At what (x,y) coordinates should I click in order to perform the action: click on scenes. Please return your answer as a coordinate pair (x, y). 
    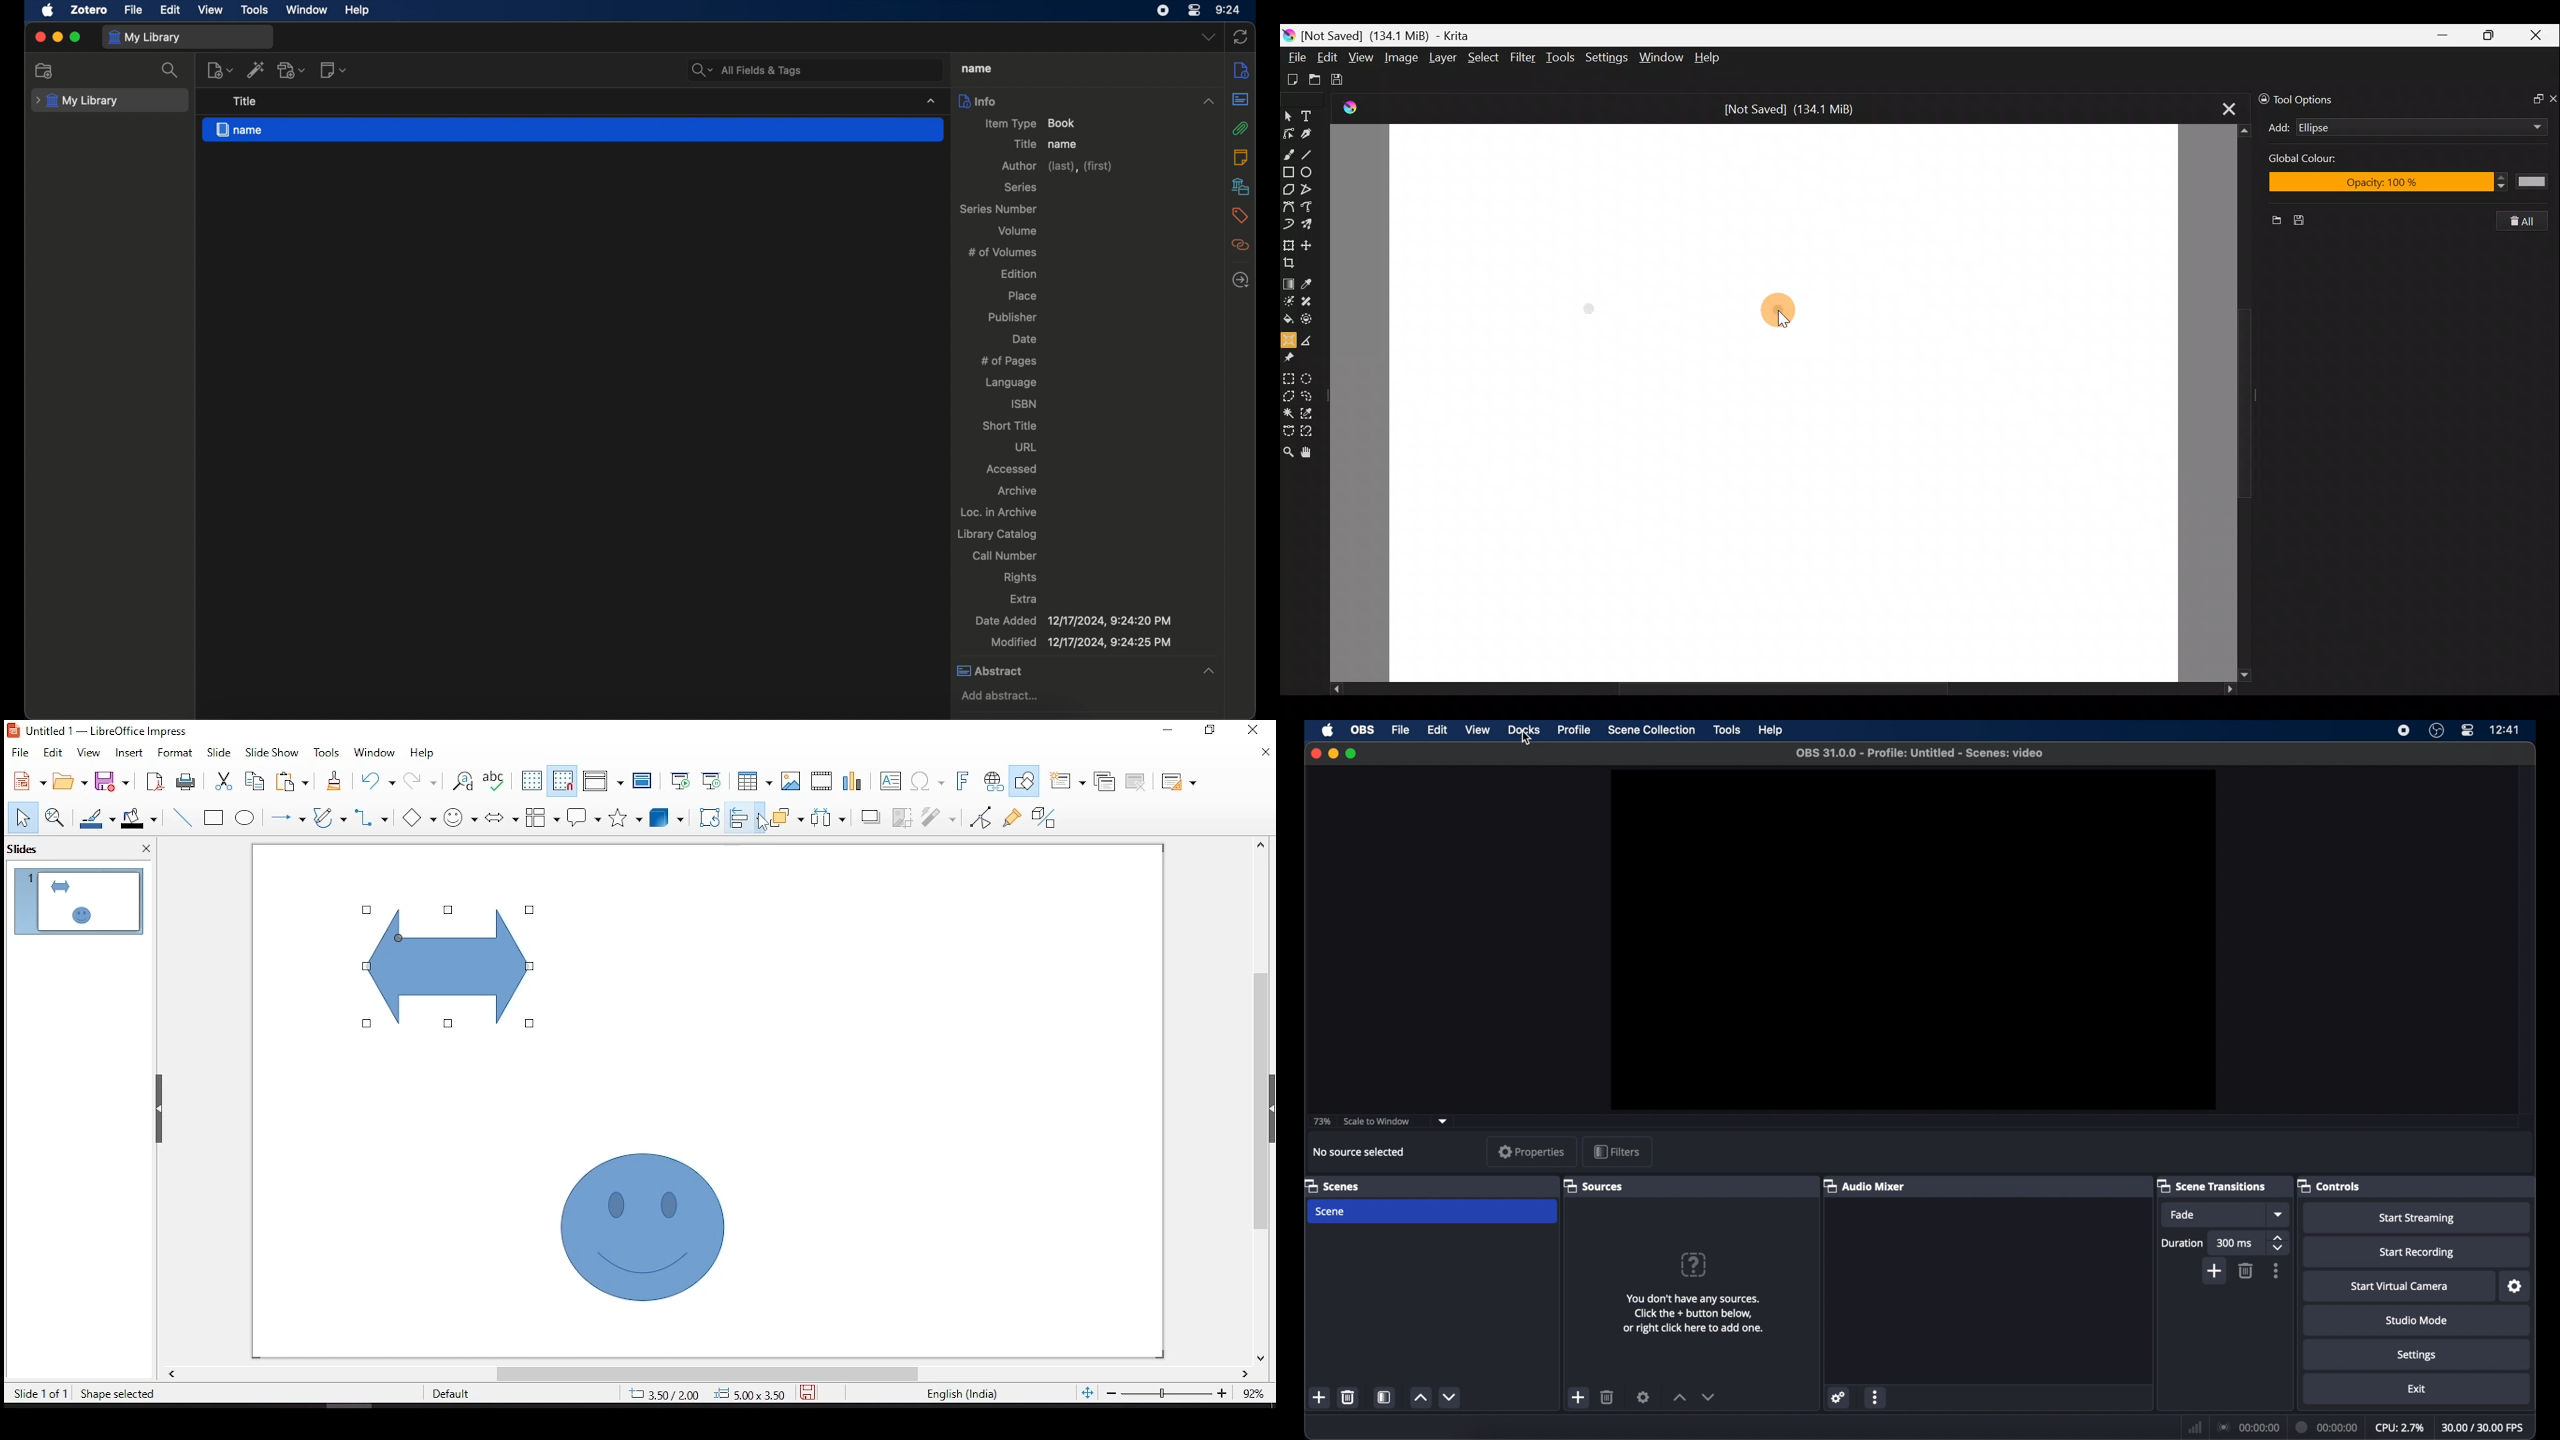
    Looking at the image, I should click on (1333, 1185).